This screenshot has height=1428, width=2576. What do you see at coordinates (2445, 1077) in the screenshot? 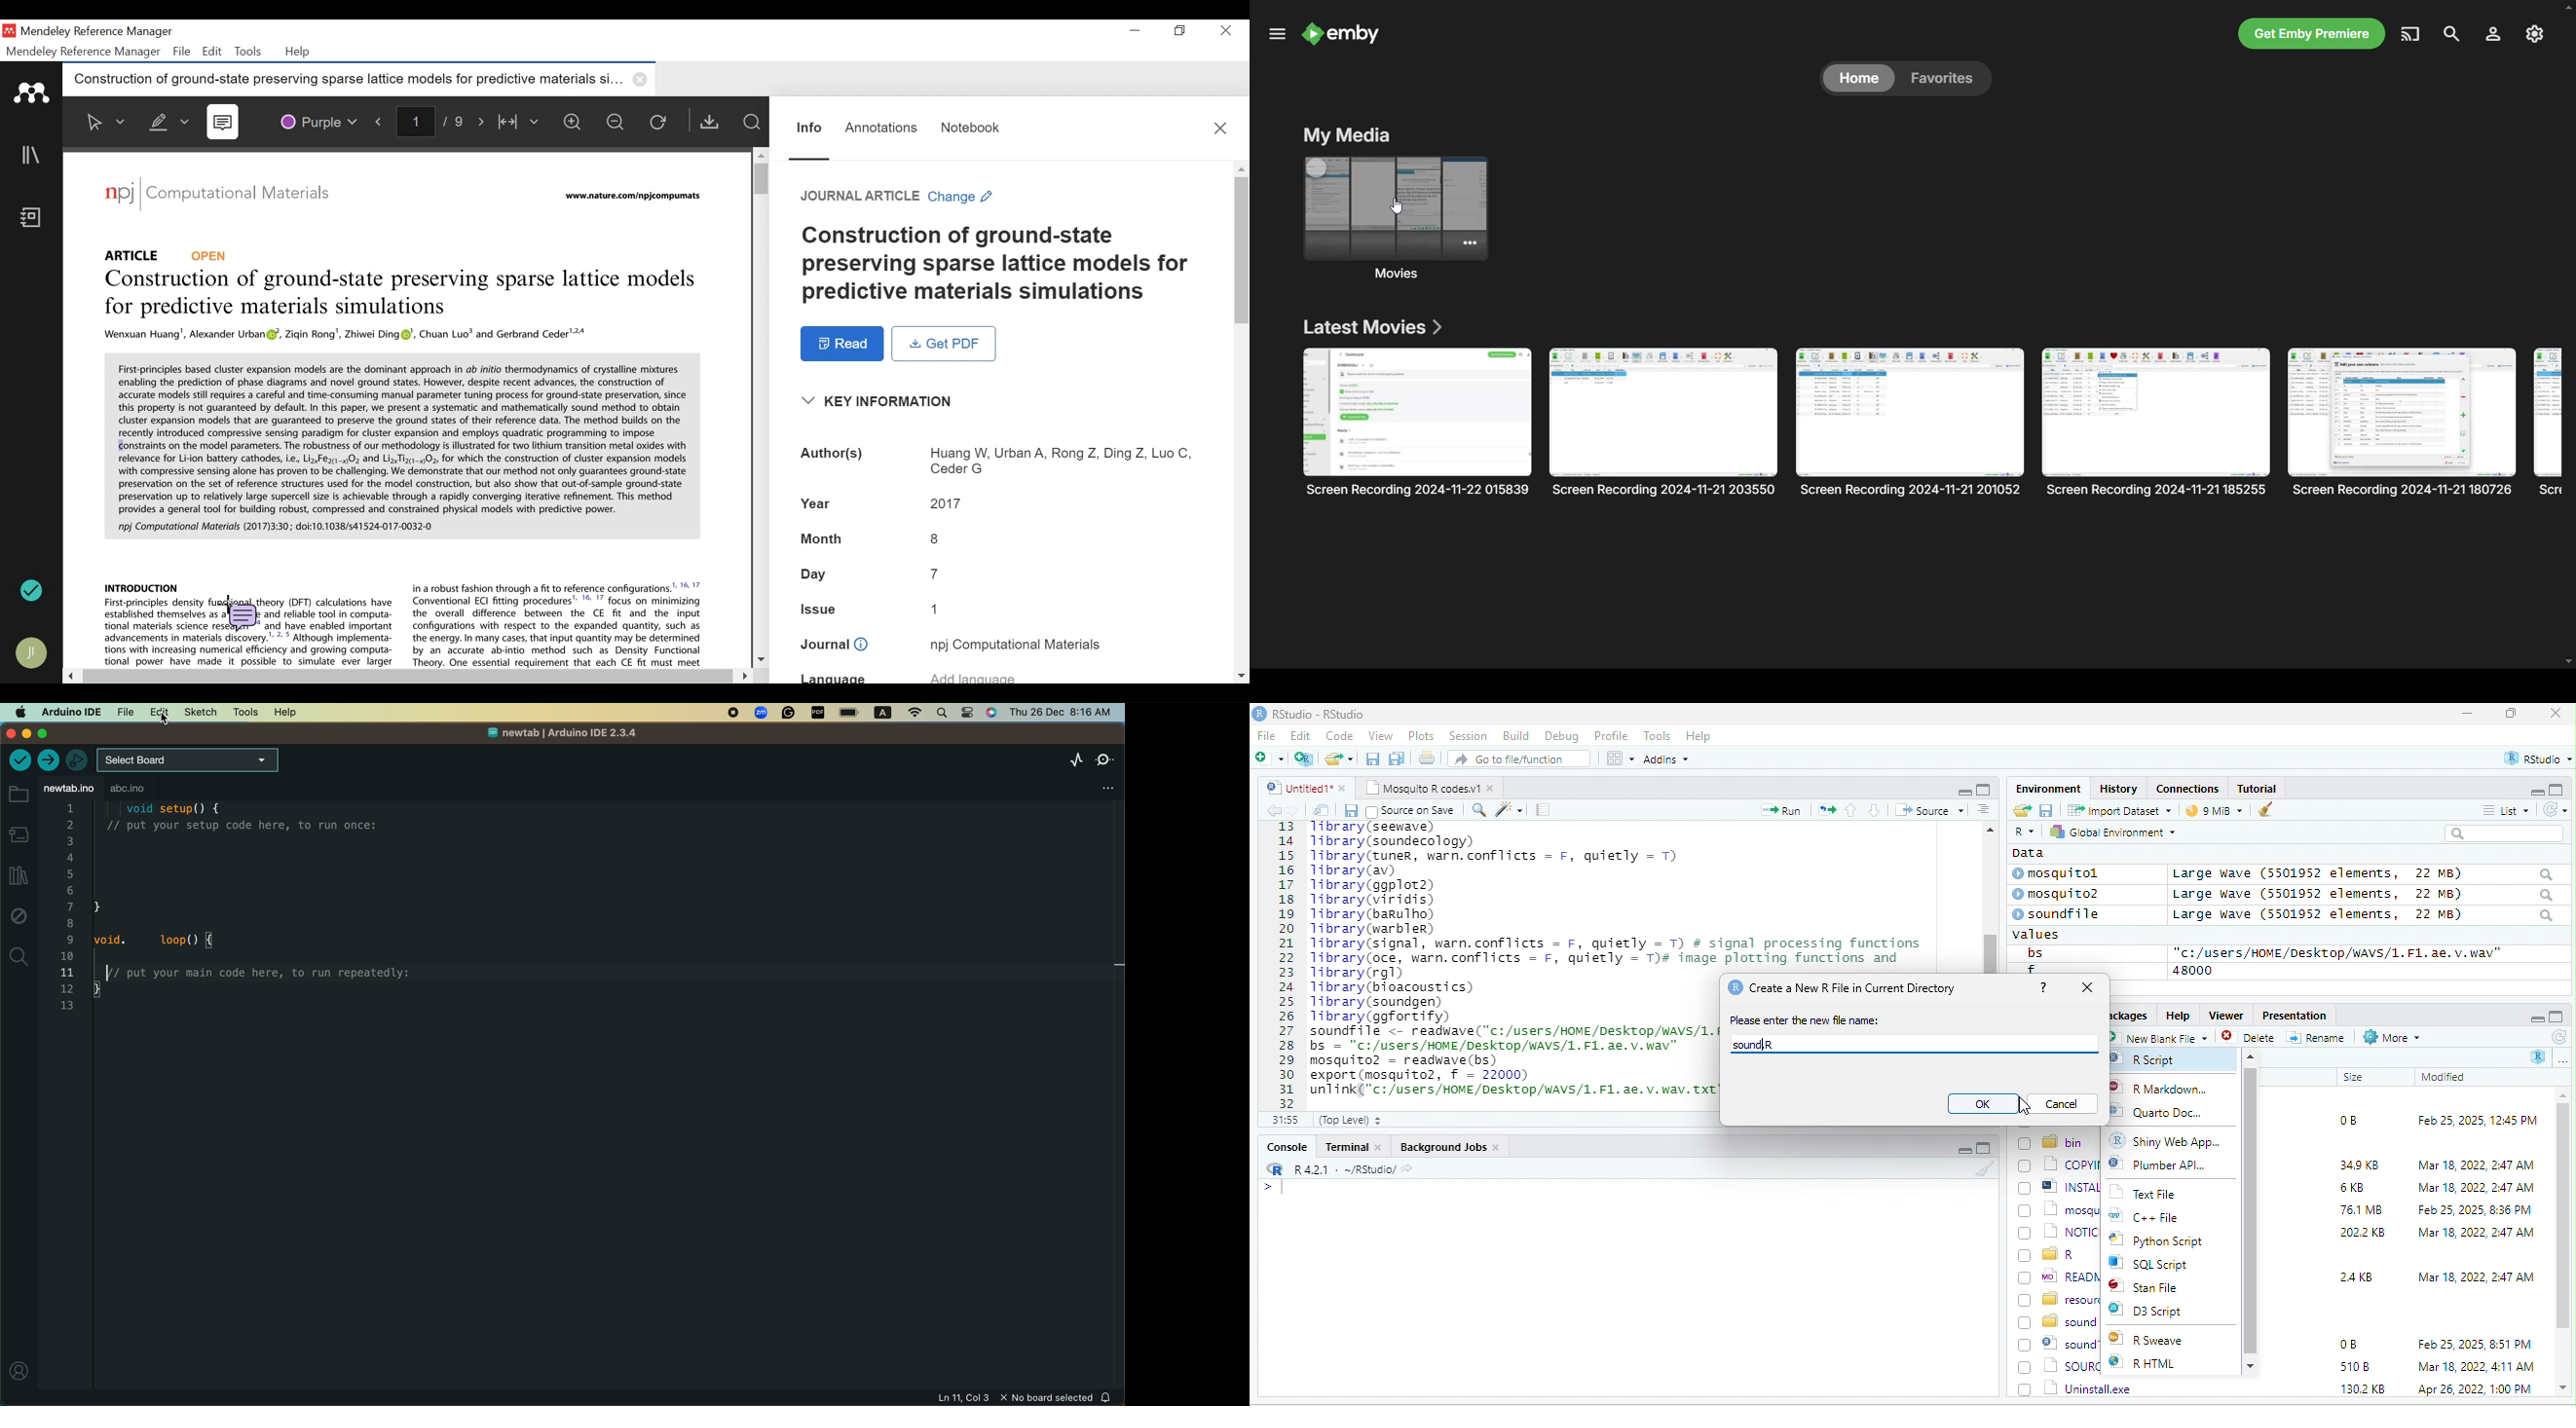
I see `Modified` at bounding box center [2445, 1077].